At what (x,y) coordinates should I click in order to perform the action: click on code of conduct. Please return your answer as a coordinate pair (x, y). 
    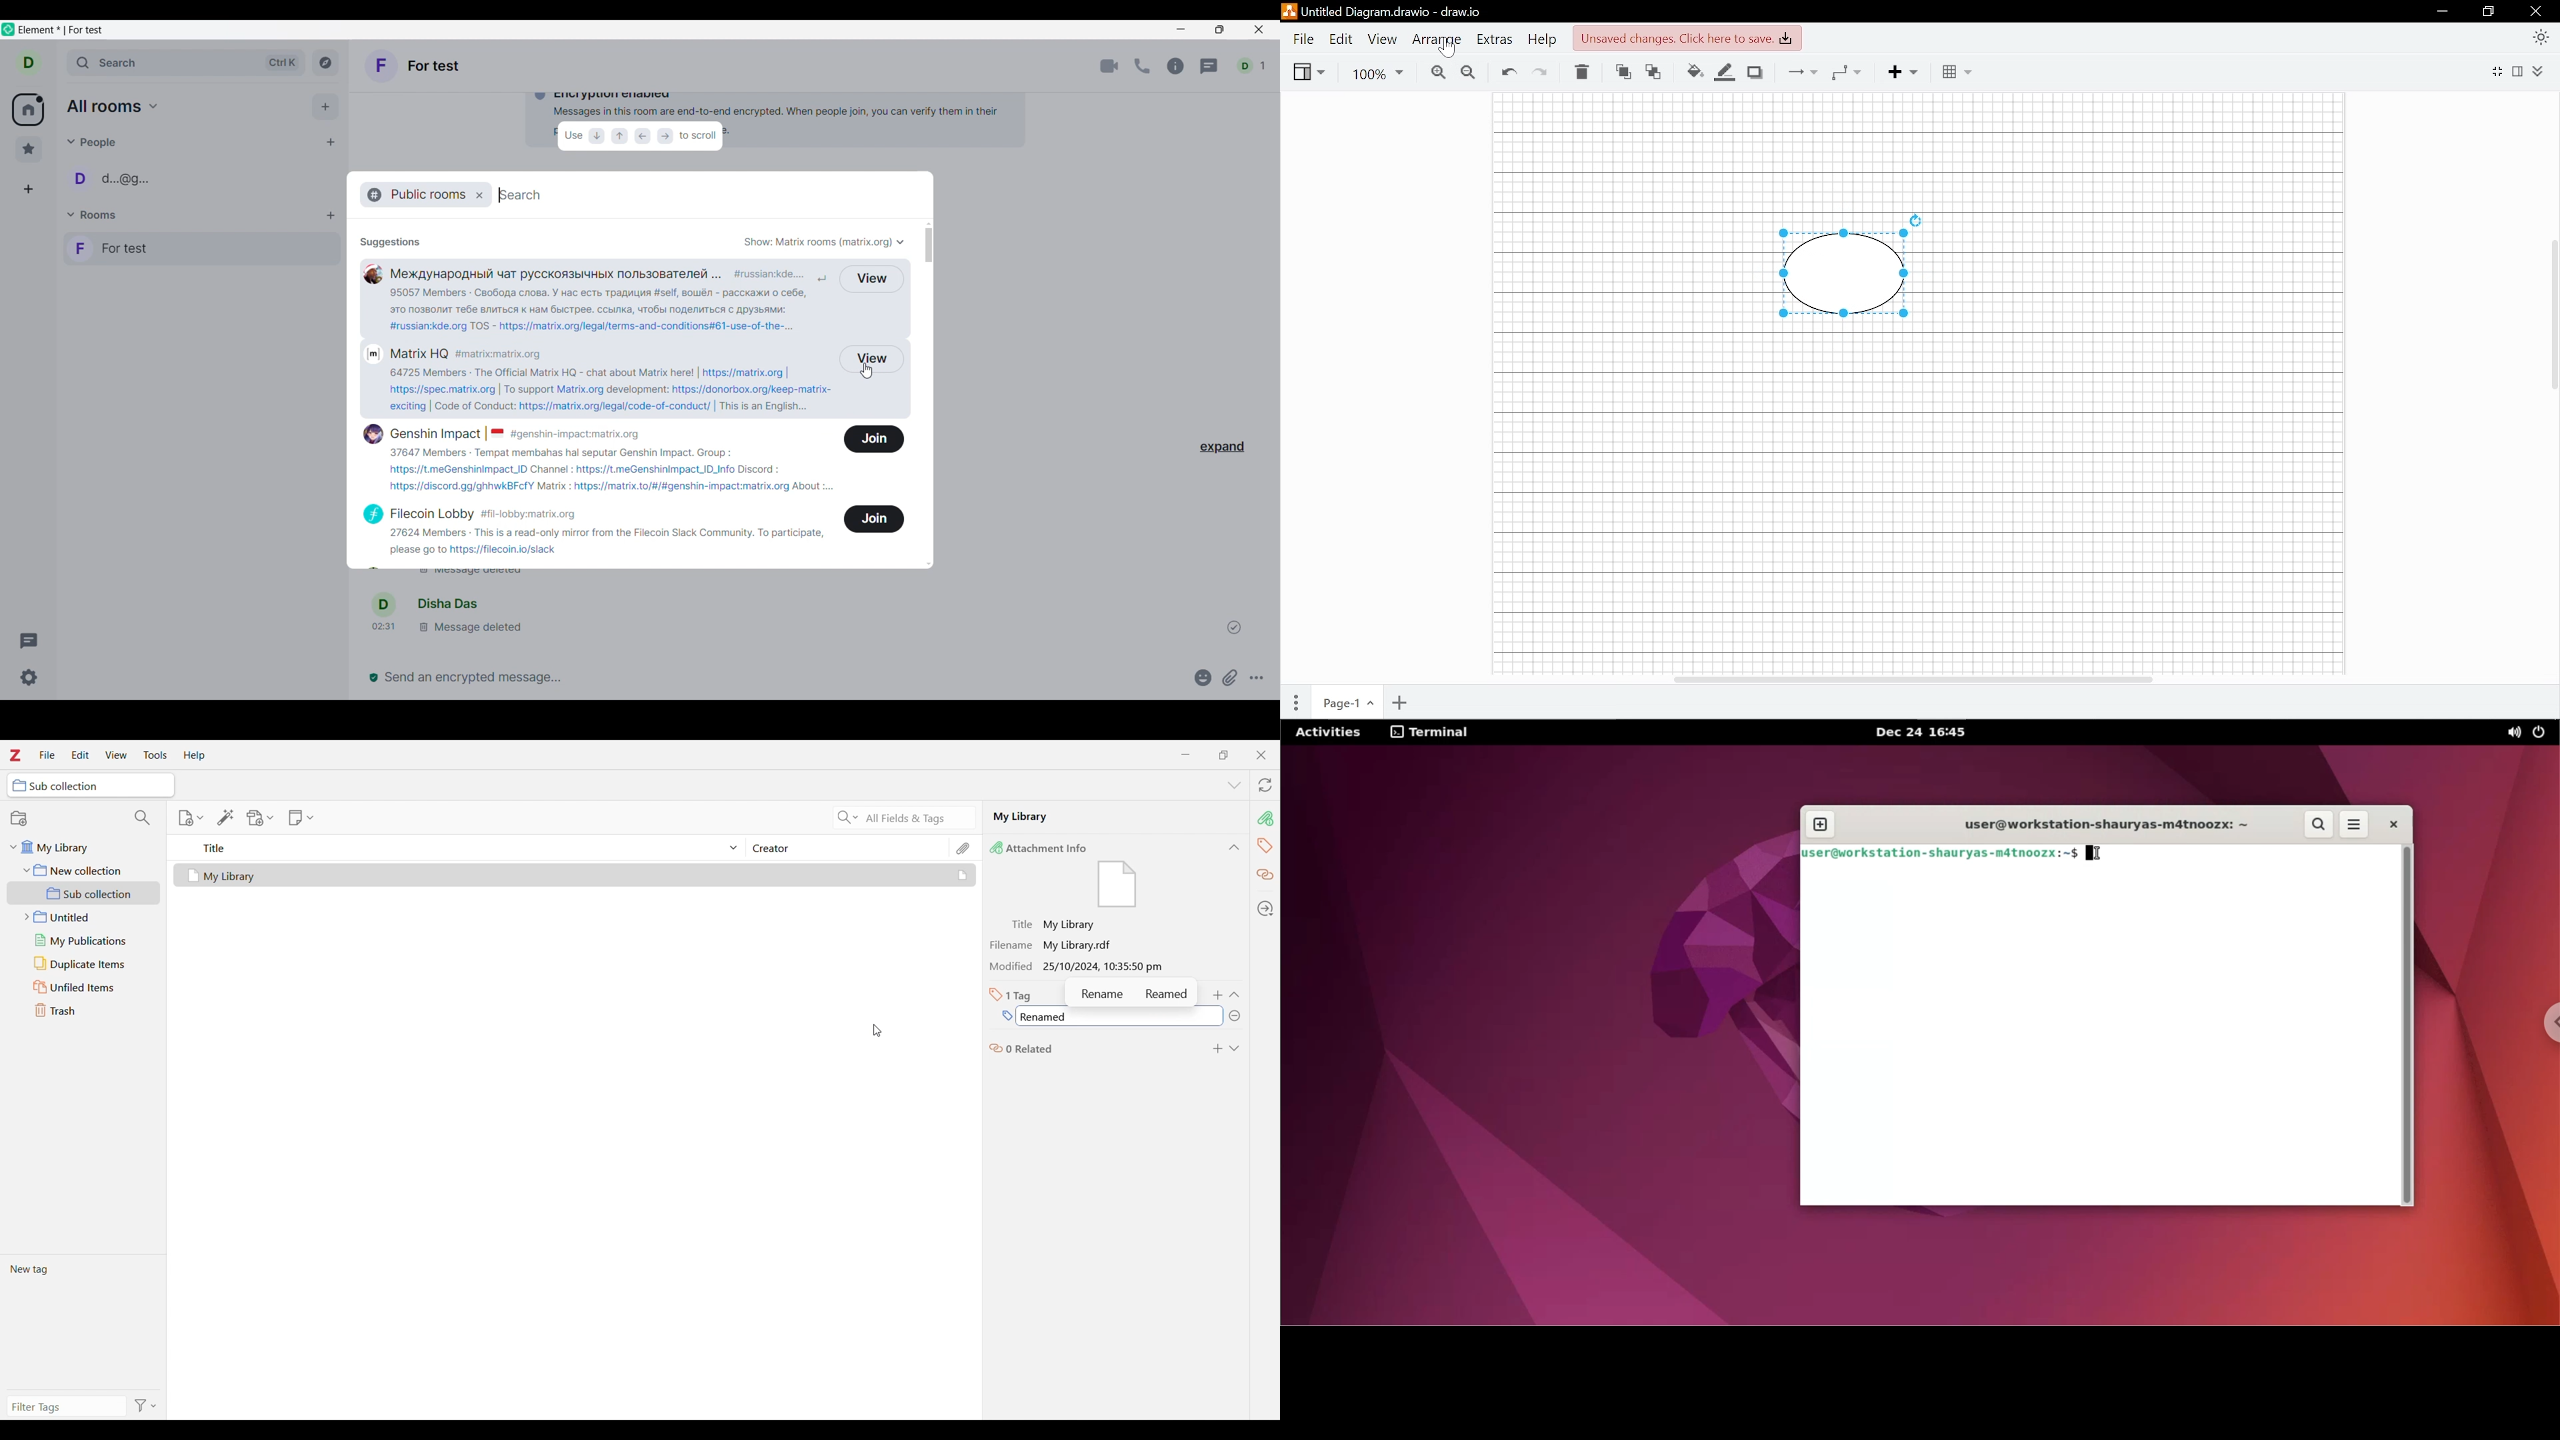
    Looking at the image, I should click on (472, 407).